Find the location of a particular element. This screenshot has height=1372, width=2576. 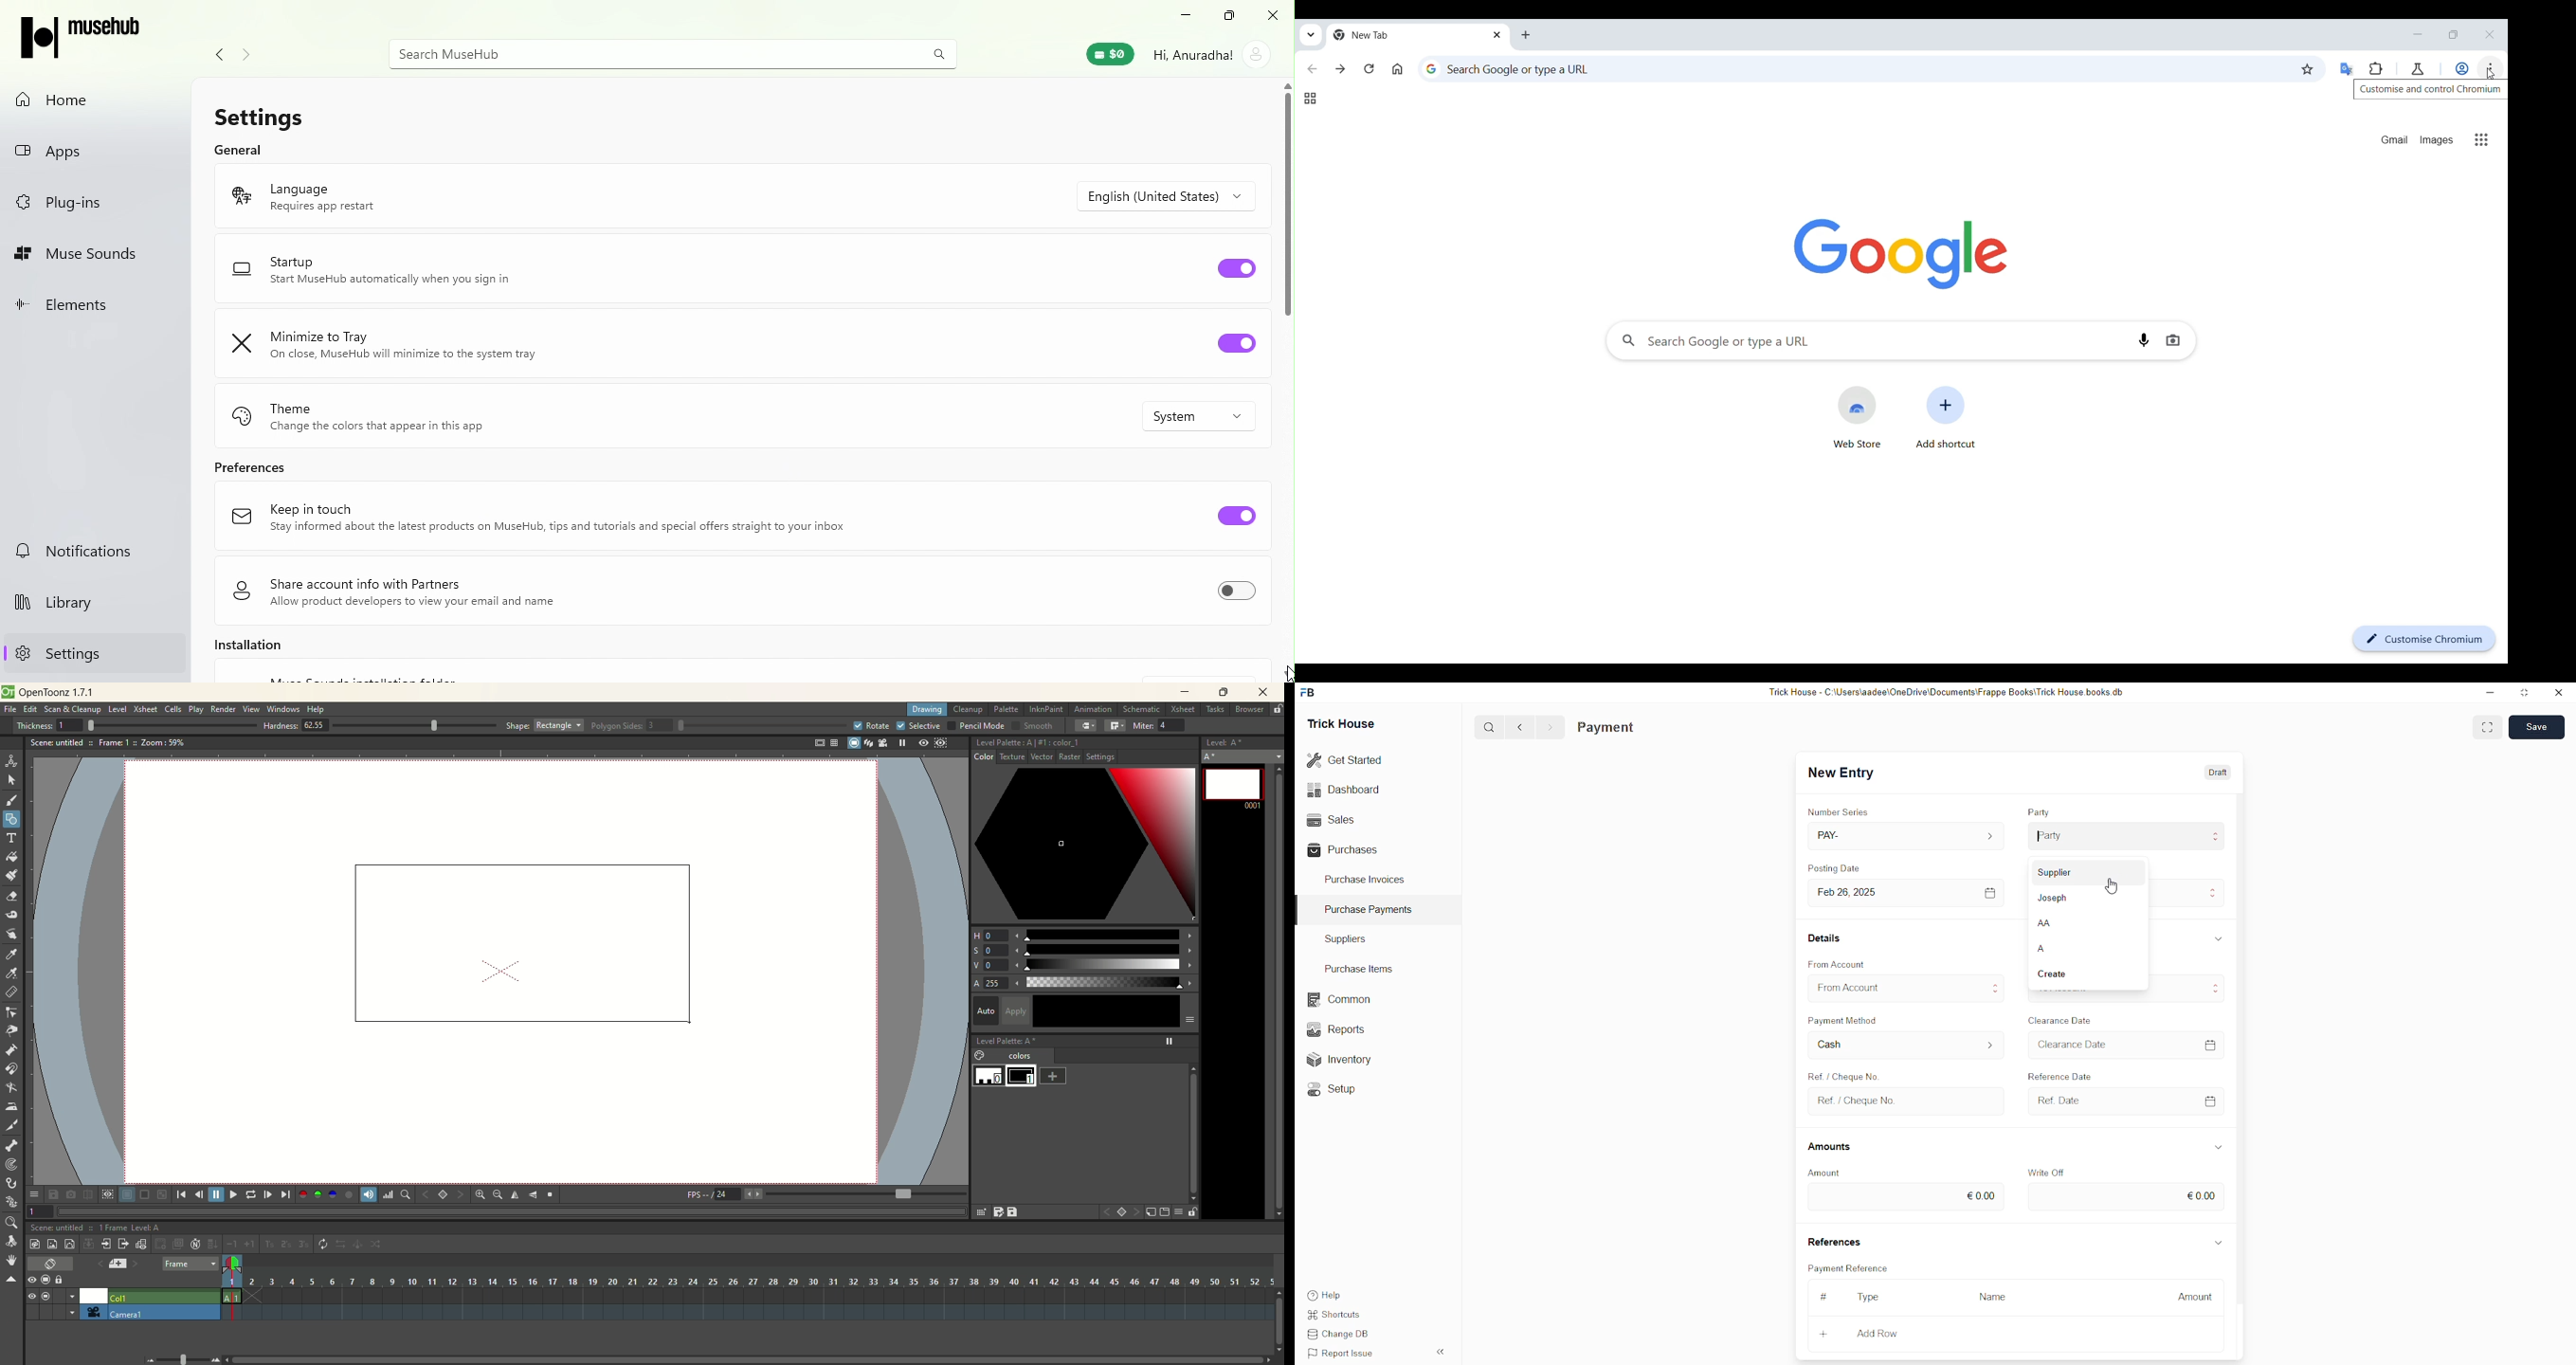

Clearance Date is located at coordinates (2062, 1019).